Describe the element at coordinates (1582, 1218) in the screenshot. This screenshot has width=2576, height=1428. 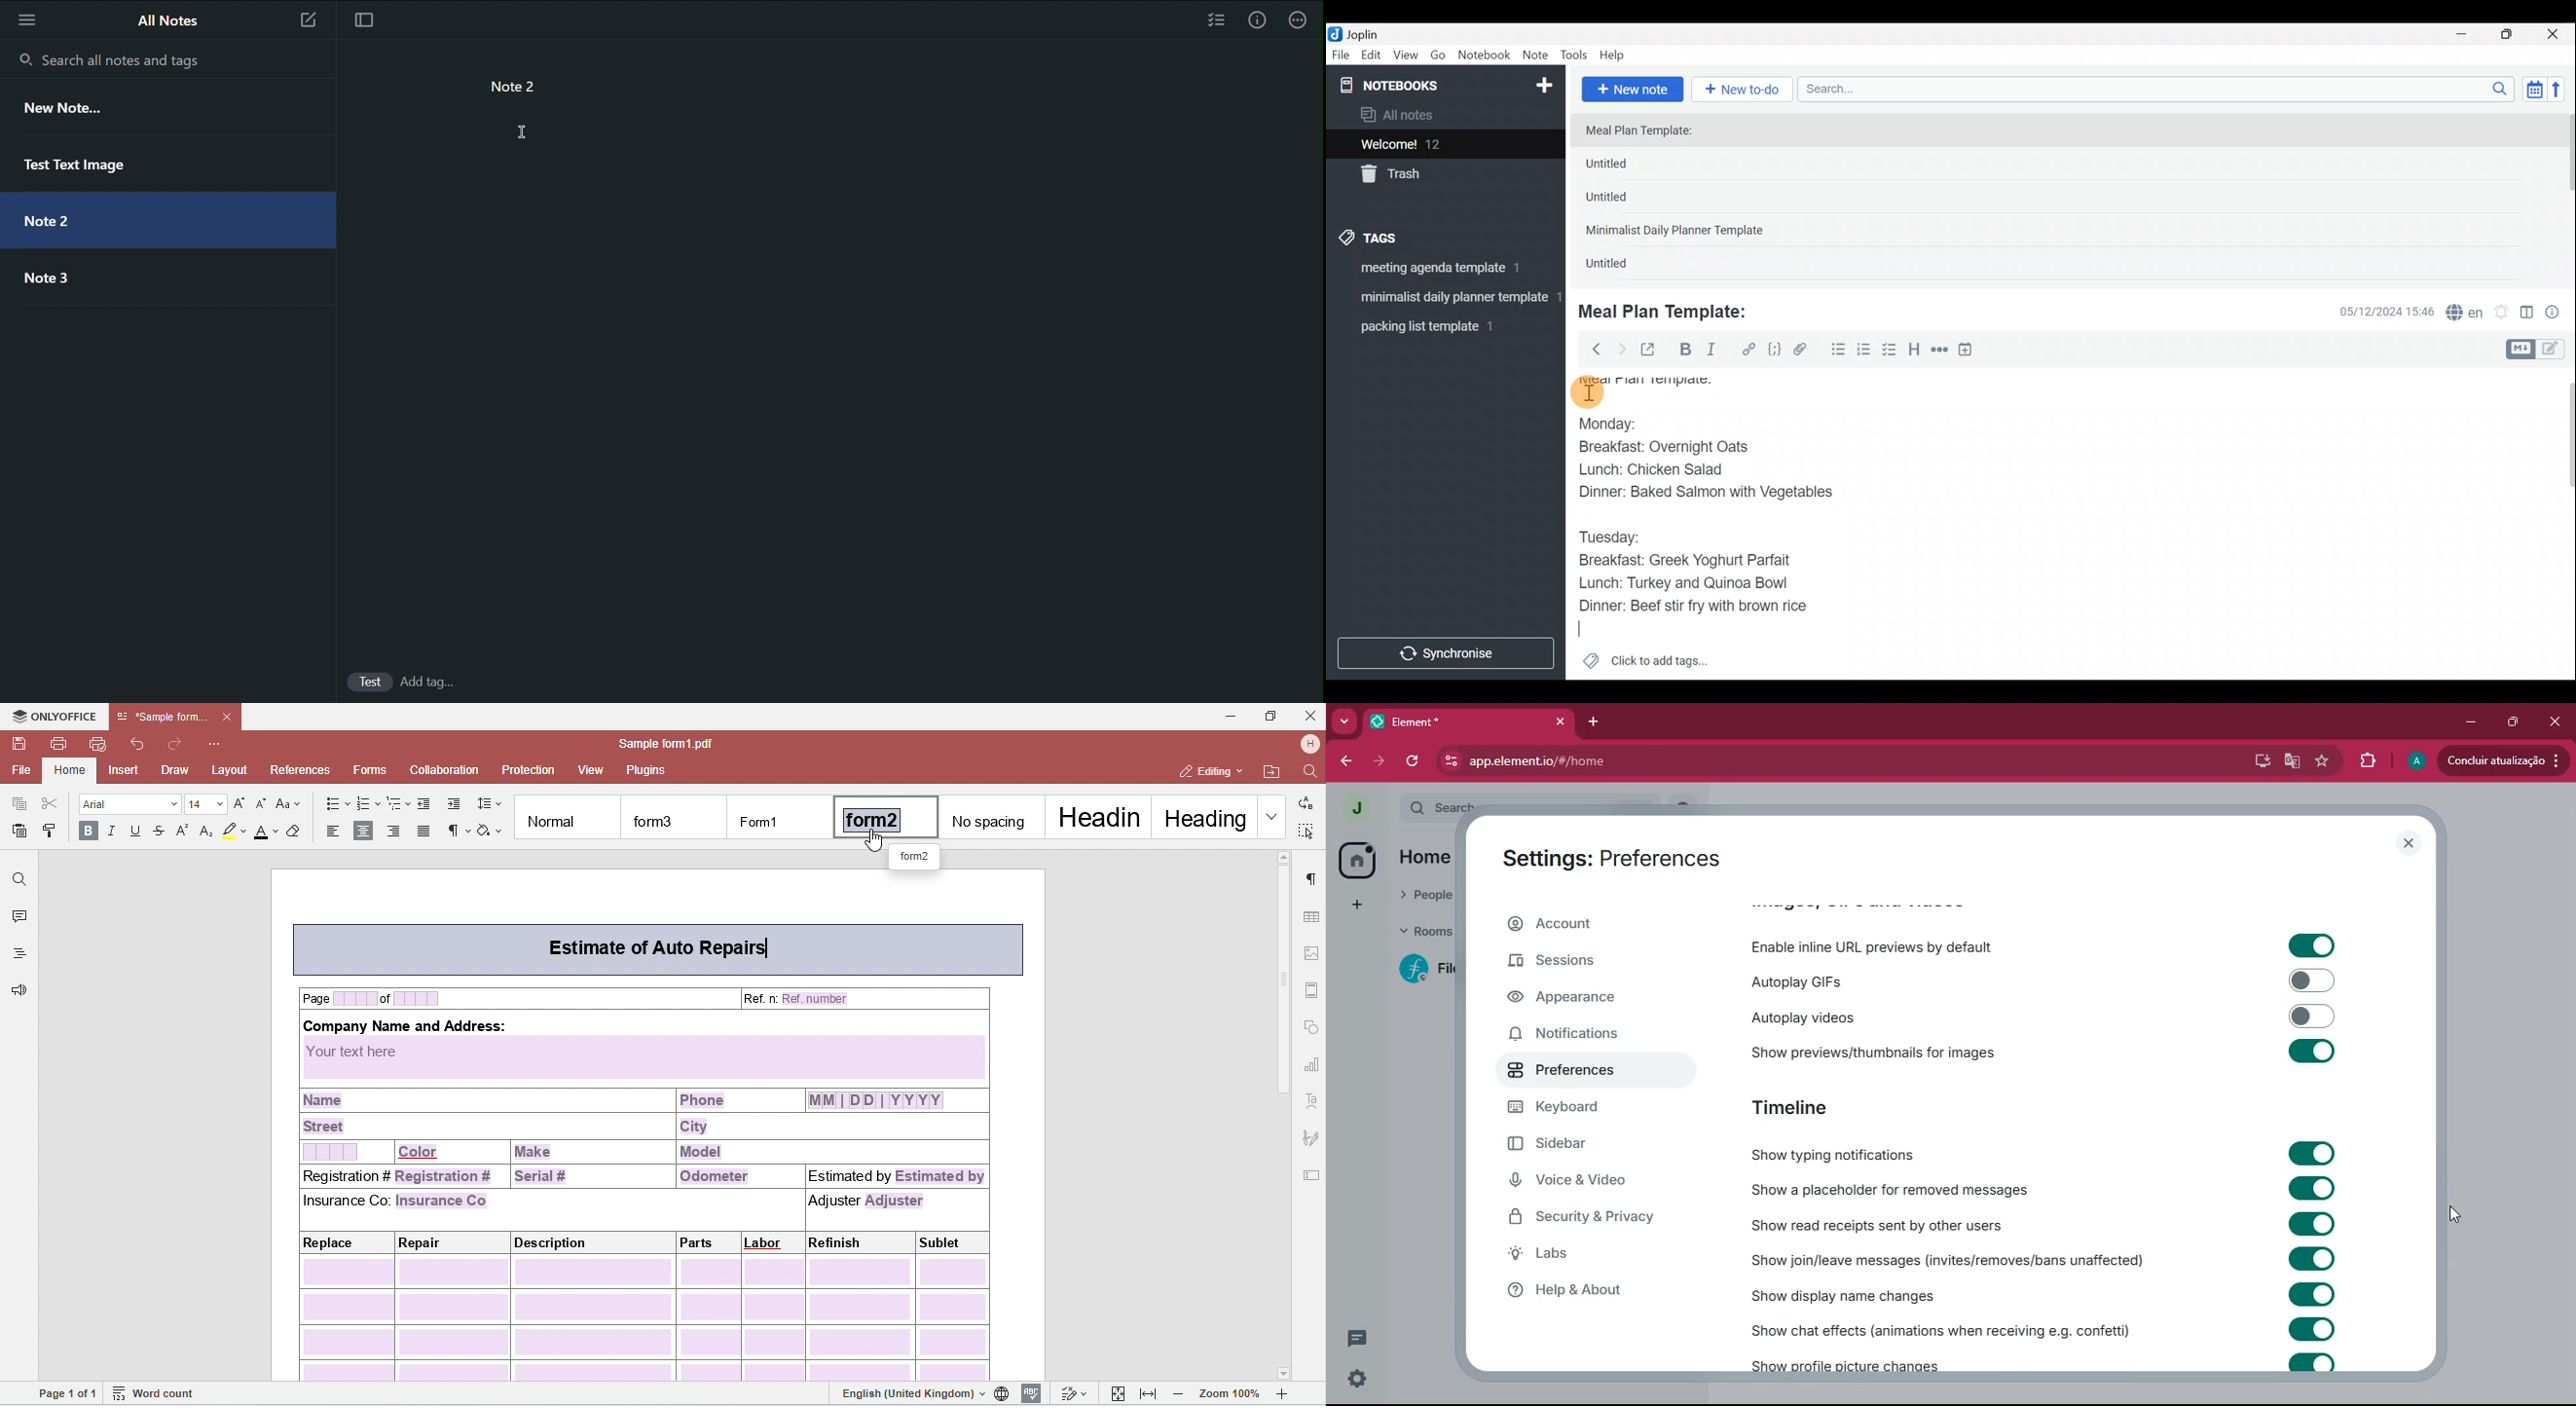
I see `security & privacy` at that location.